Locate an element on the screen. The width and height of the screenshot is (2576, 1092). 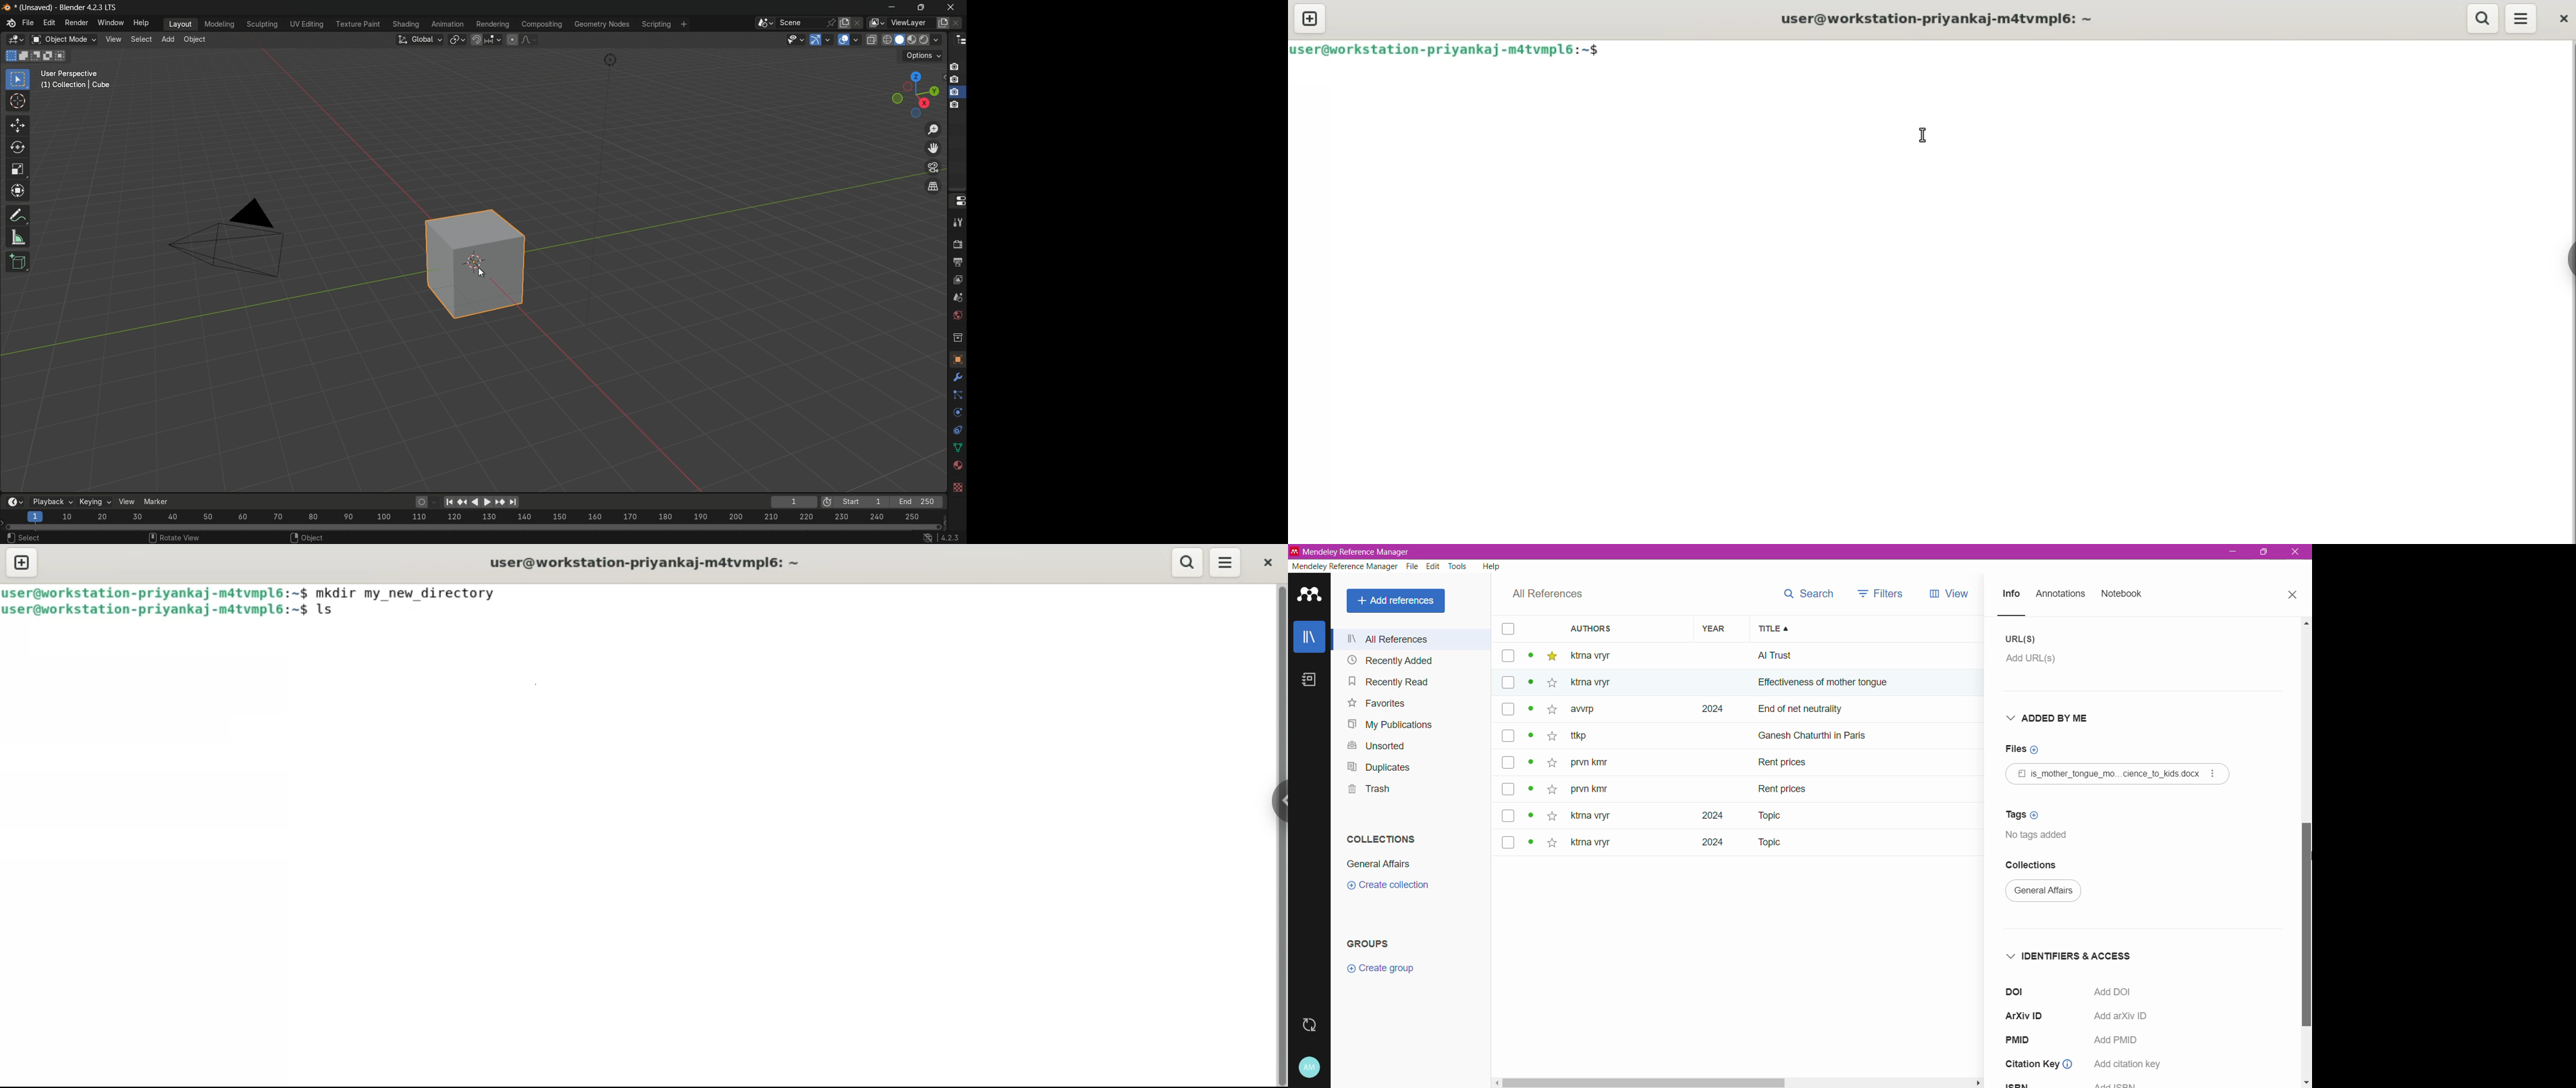
file menu is located at coordinates (28, 22).